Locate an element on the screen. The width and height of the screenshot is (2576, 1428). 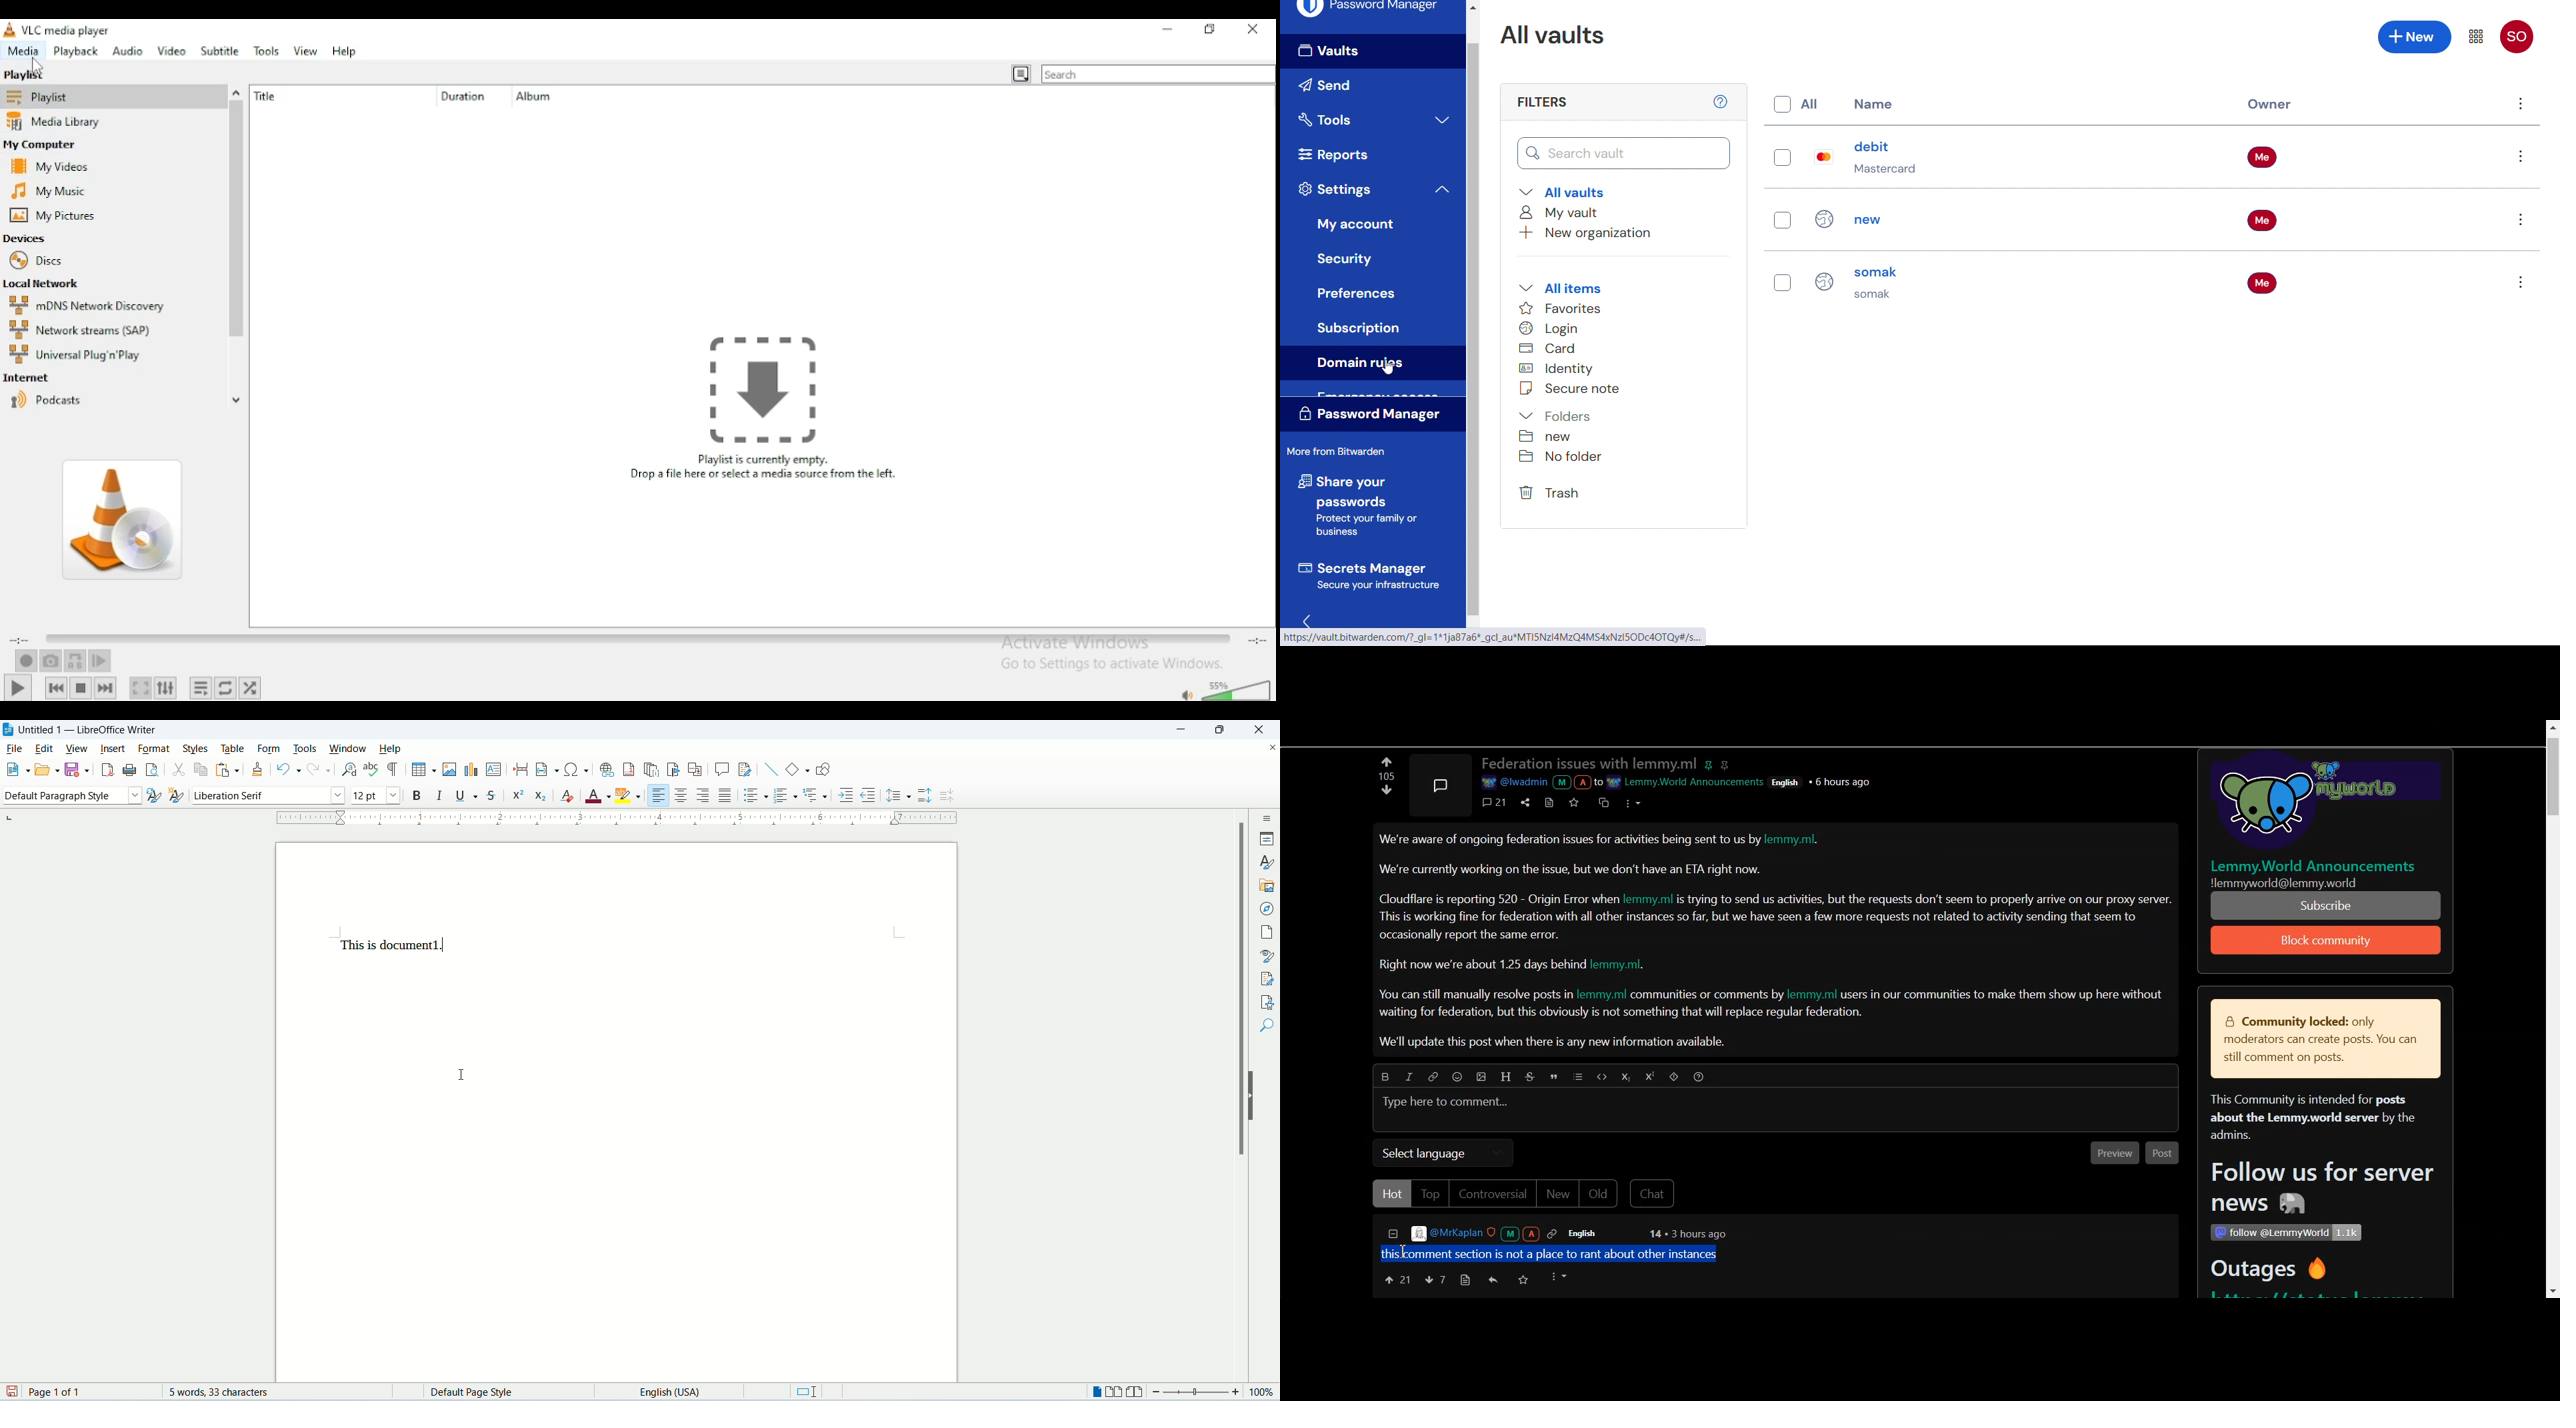
save is located at coordinates (12, 1393).